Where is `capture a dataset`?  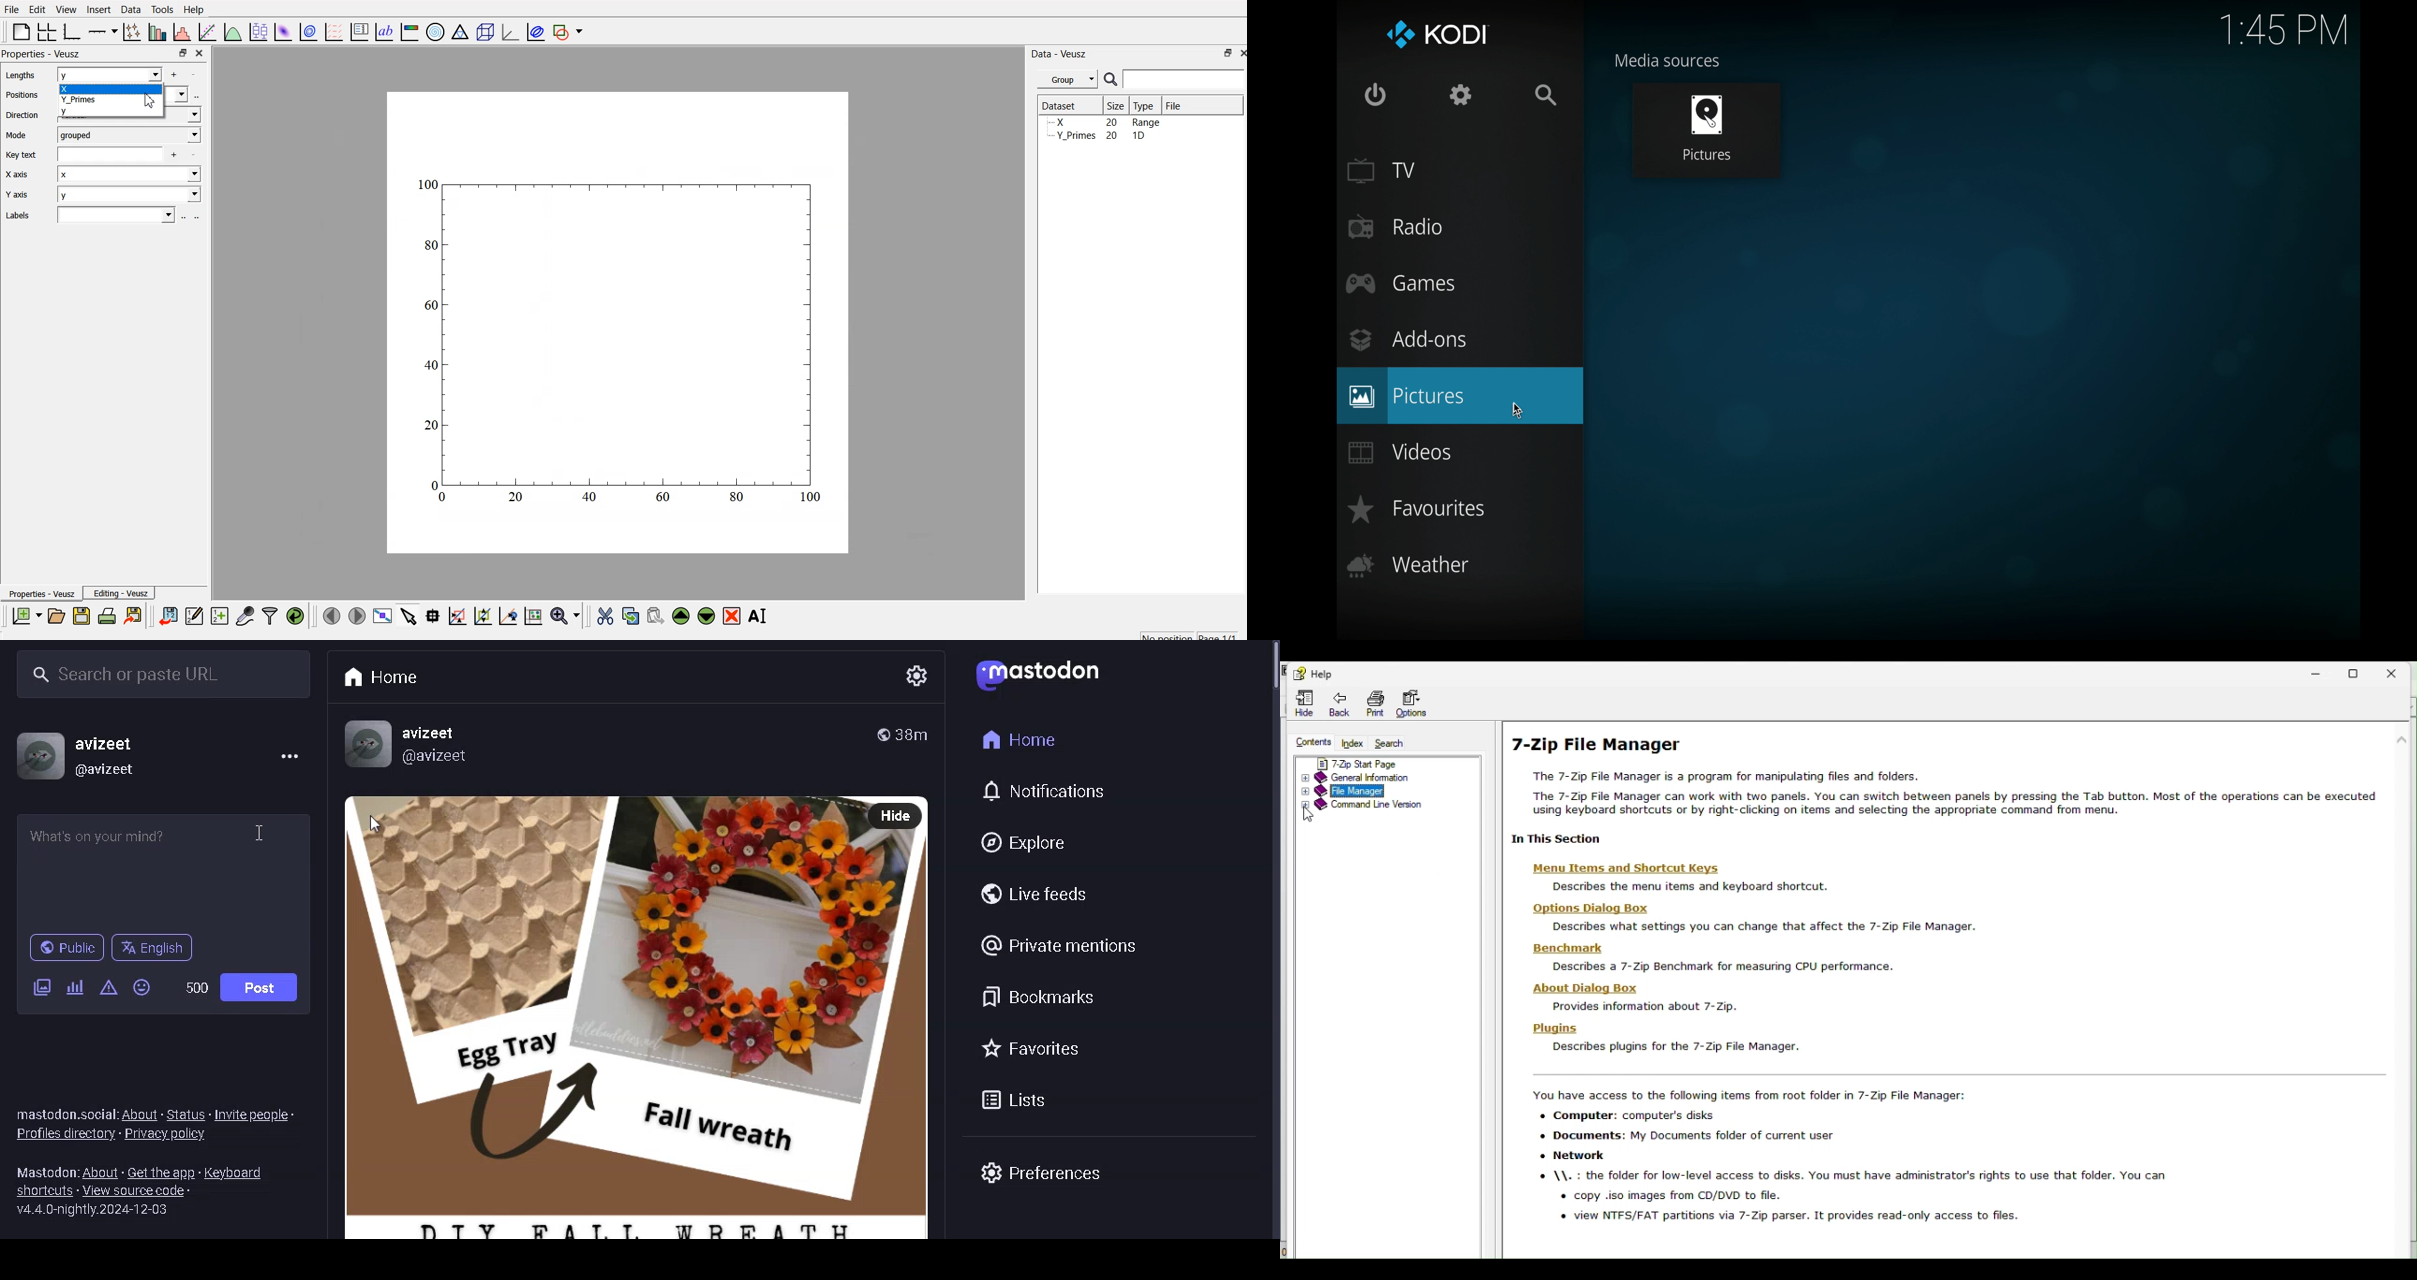 capture a dataset is located at coordinates (244, 615).